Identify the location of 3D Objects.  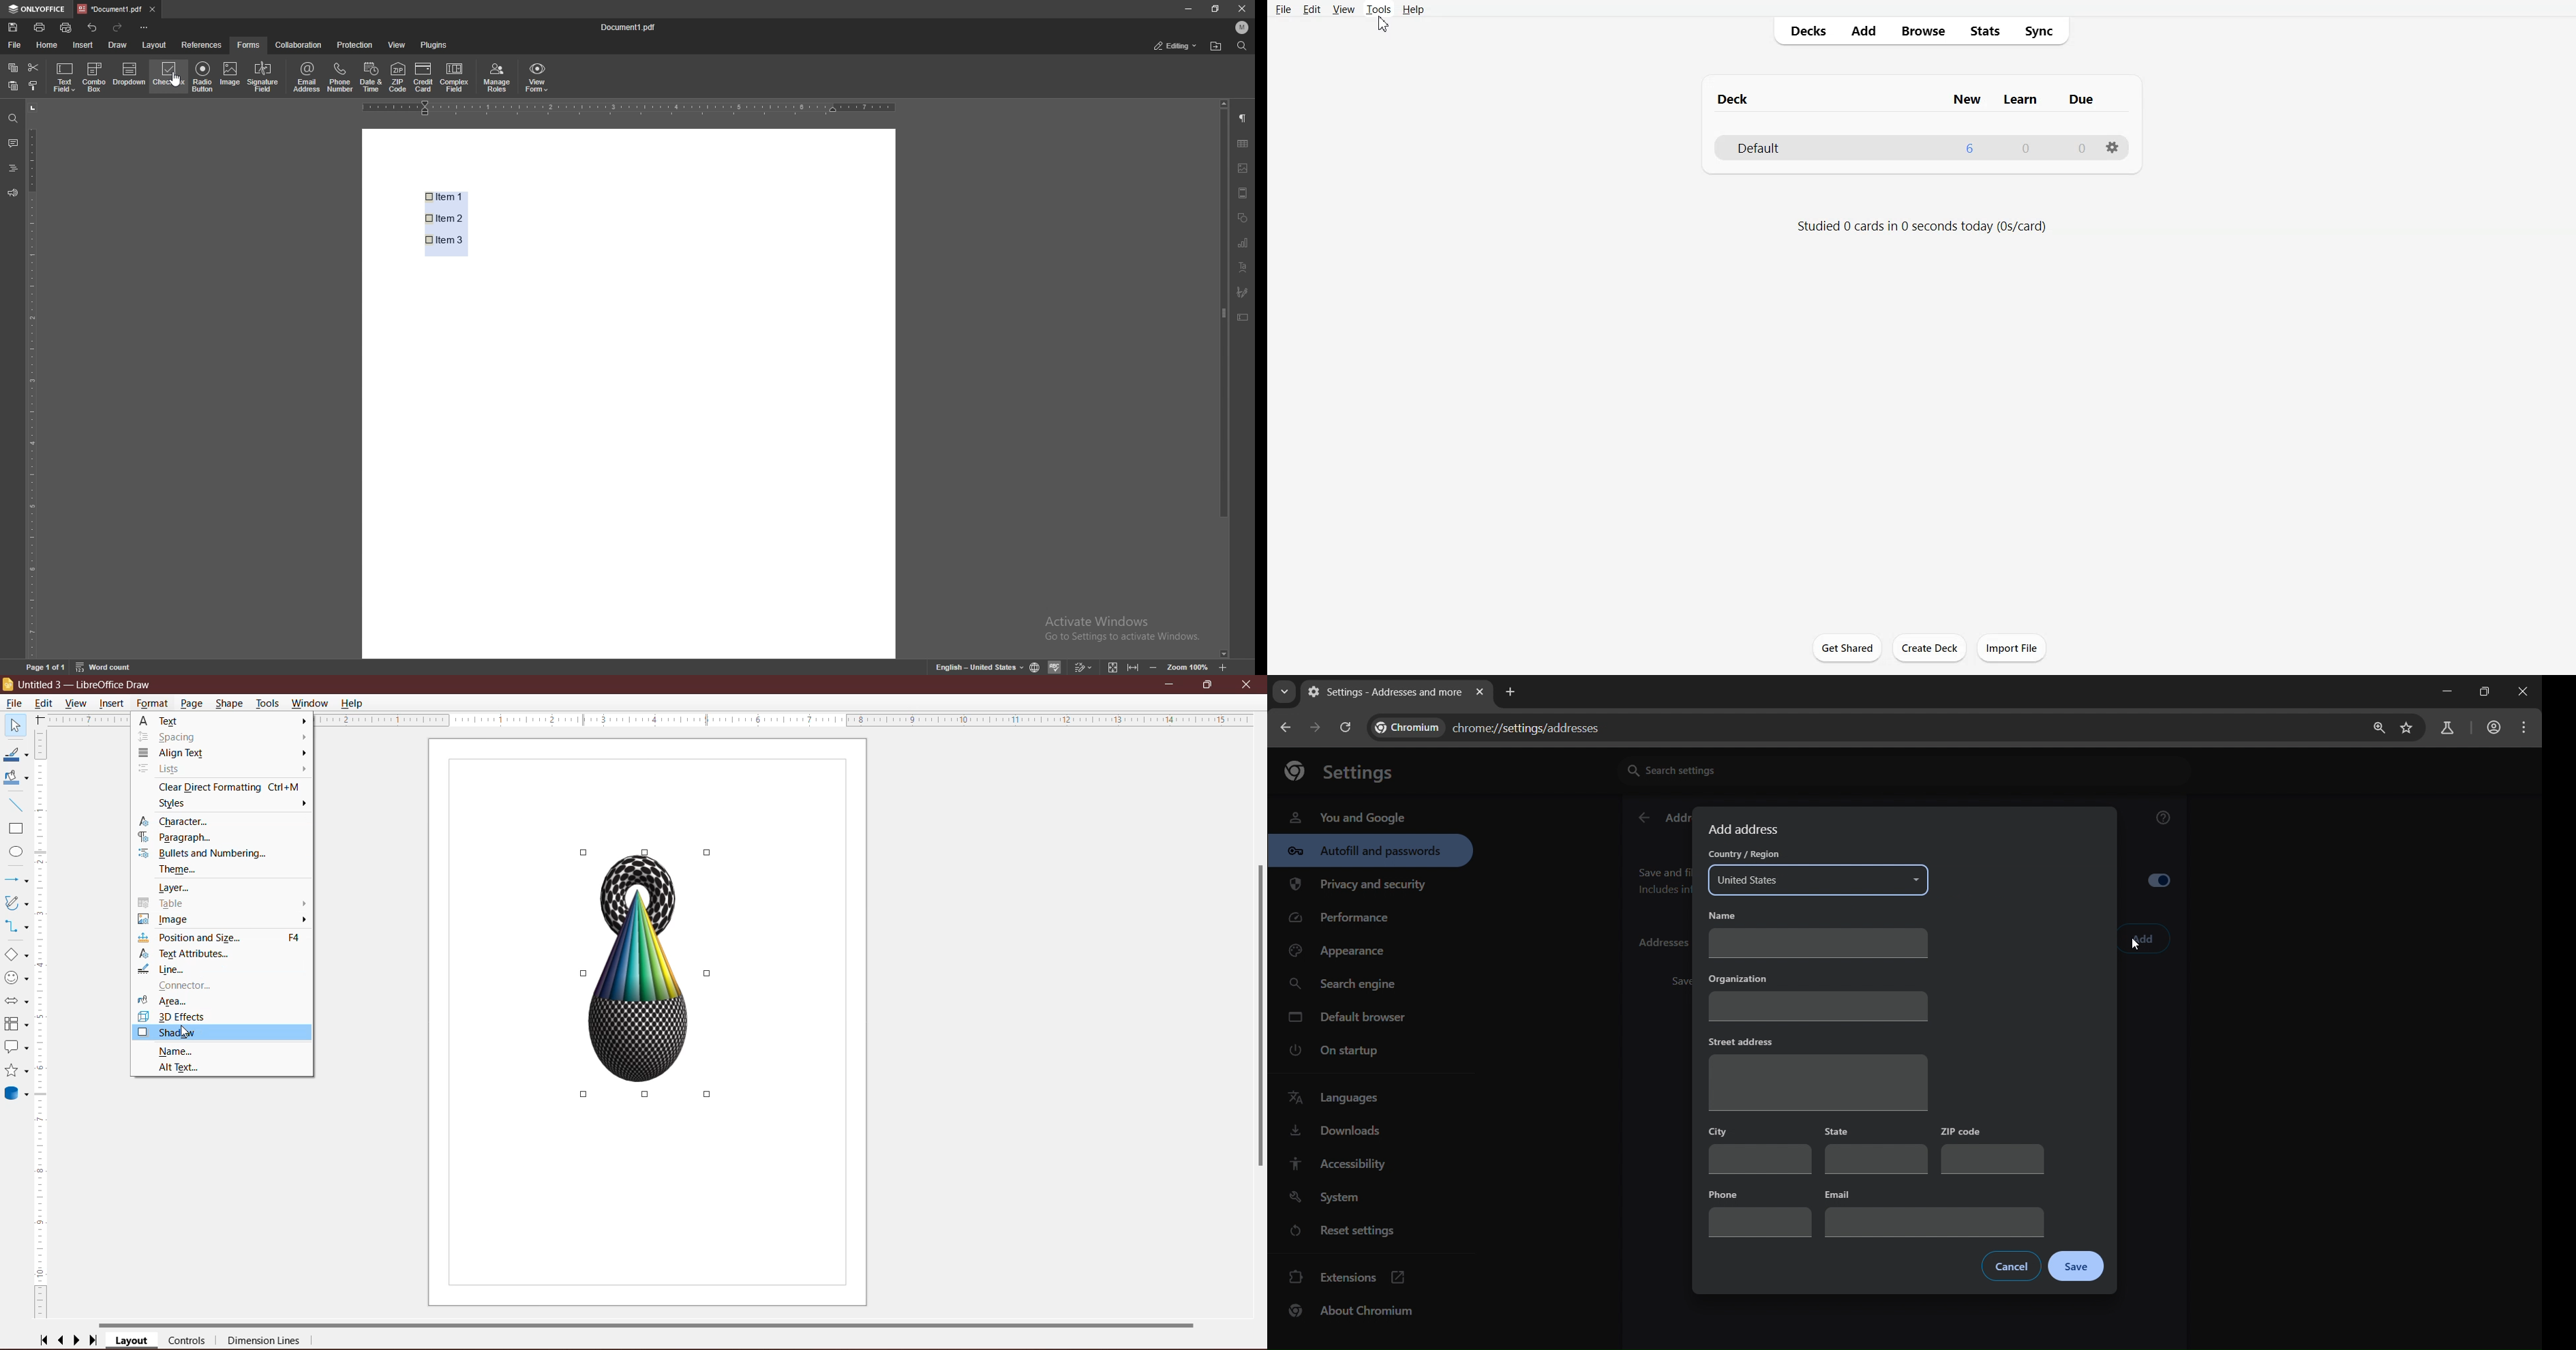
(18, 1095).